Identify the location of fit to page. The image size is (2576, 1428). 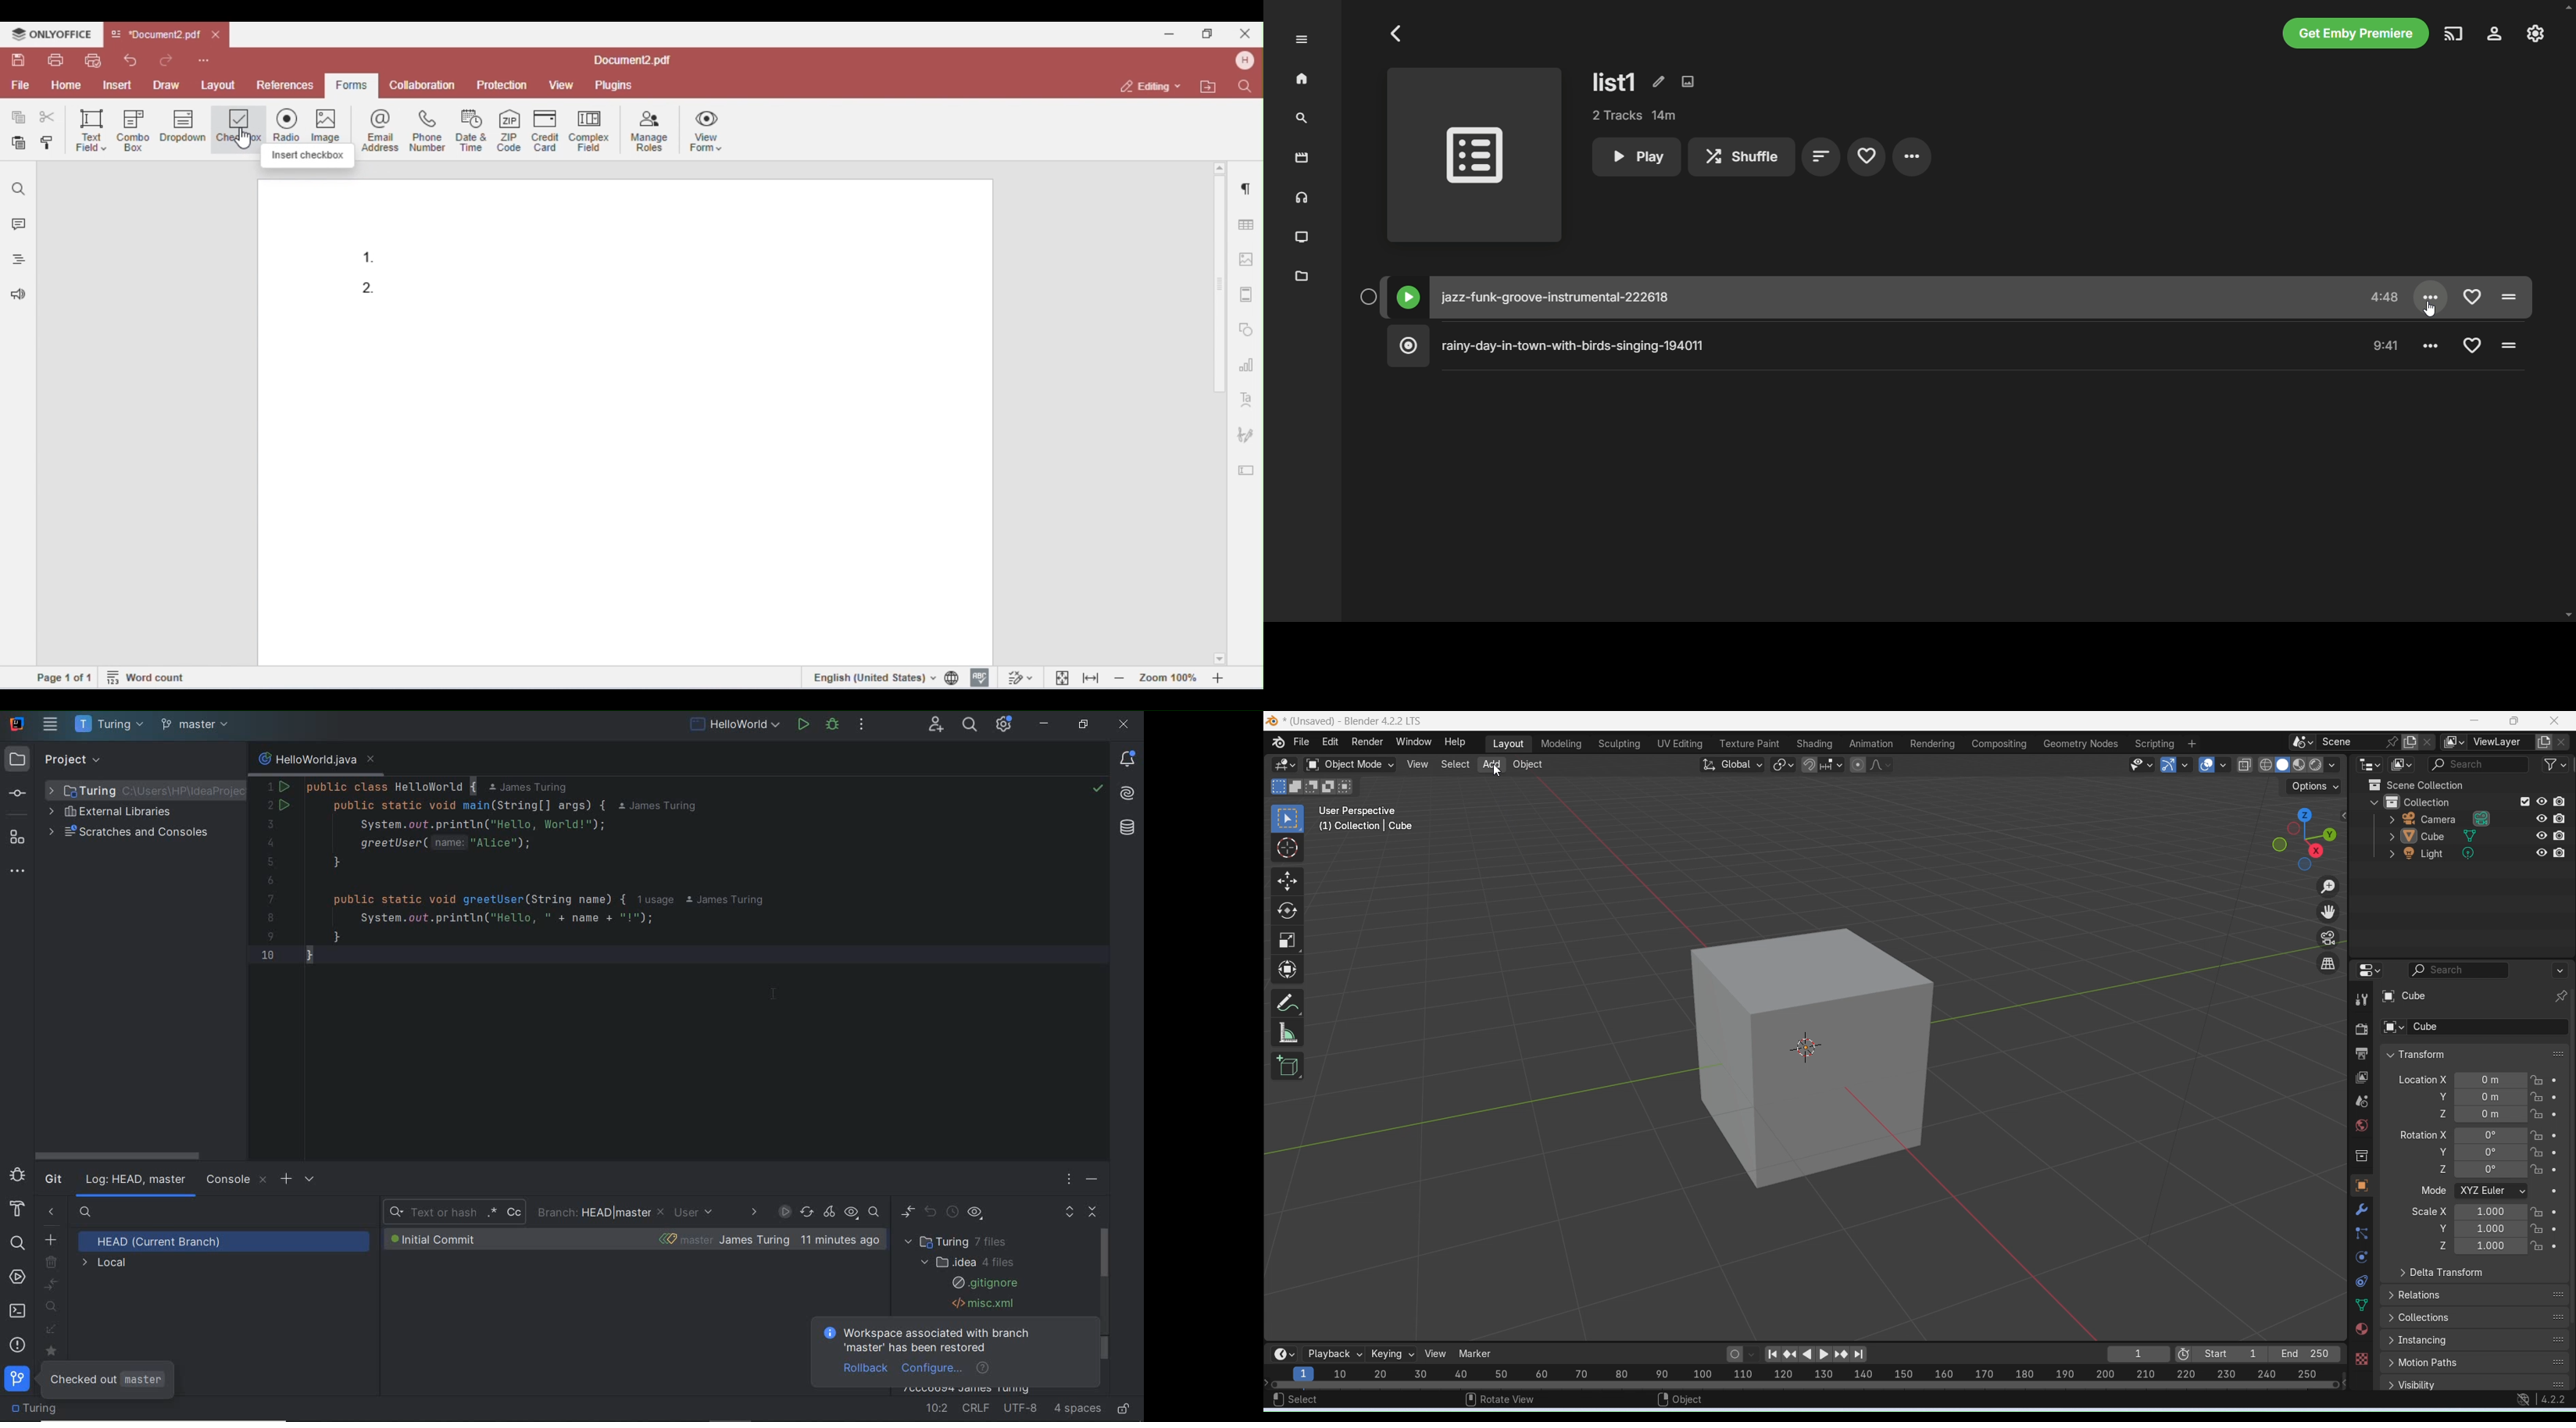
(1063, 677).